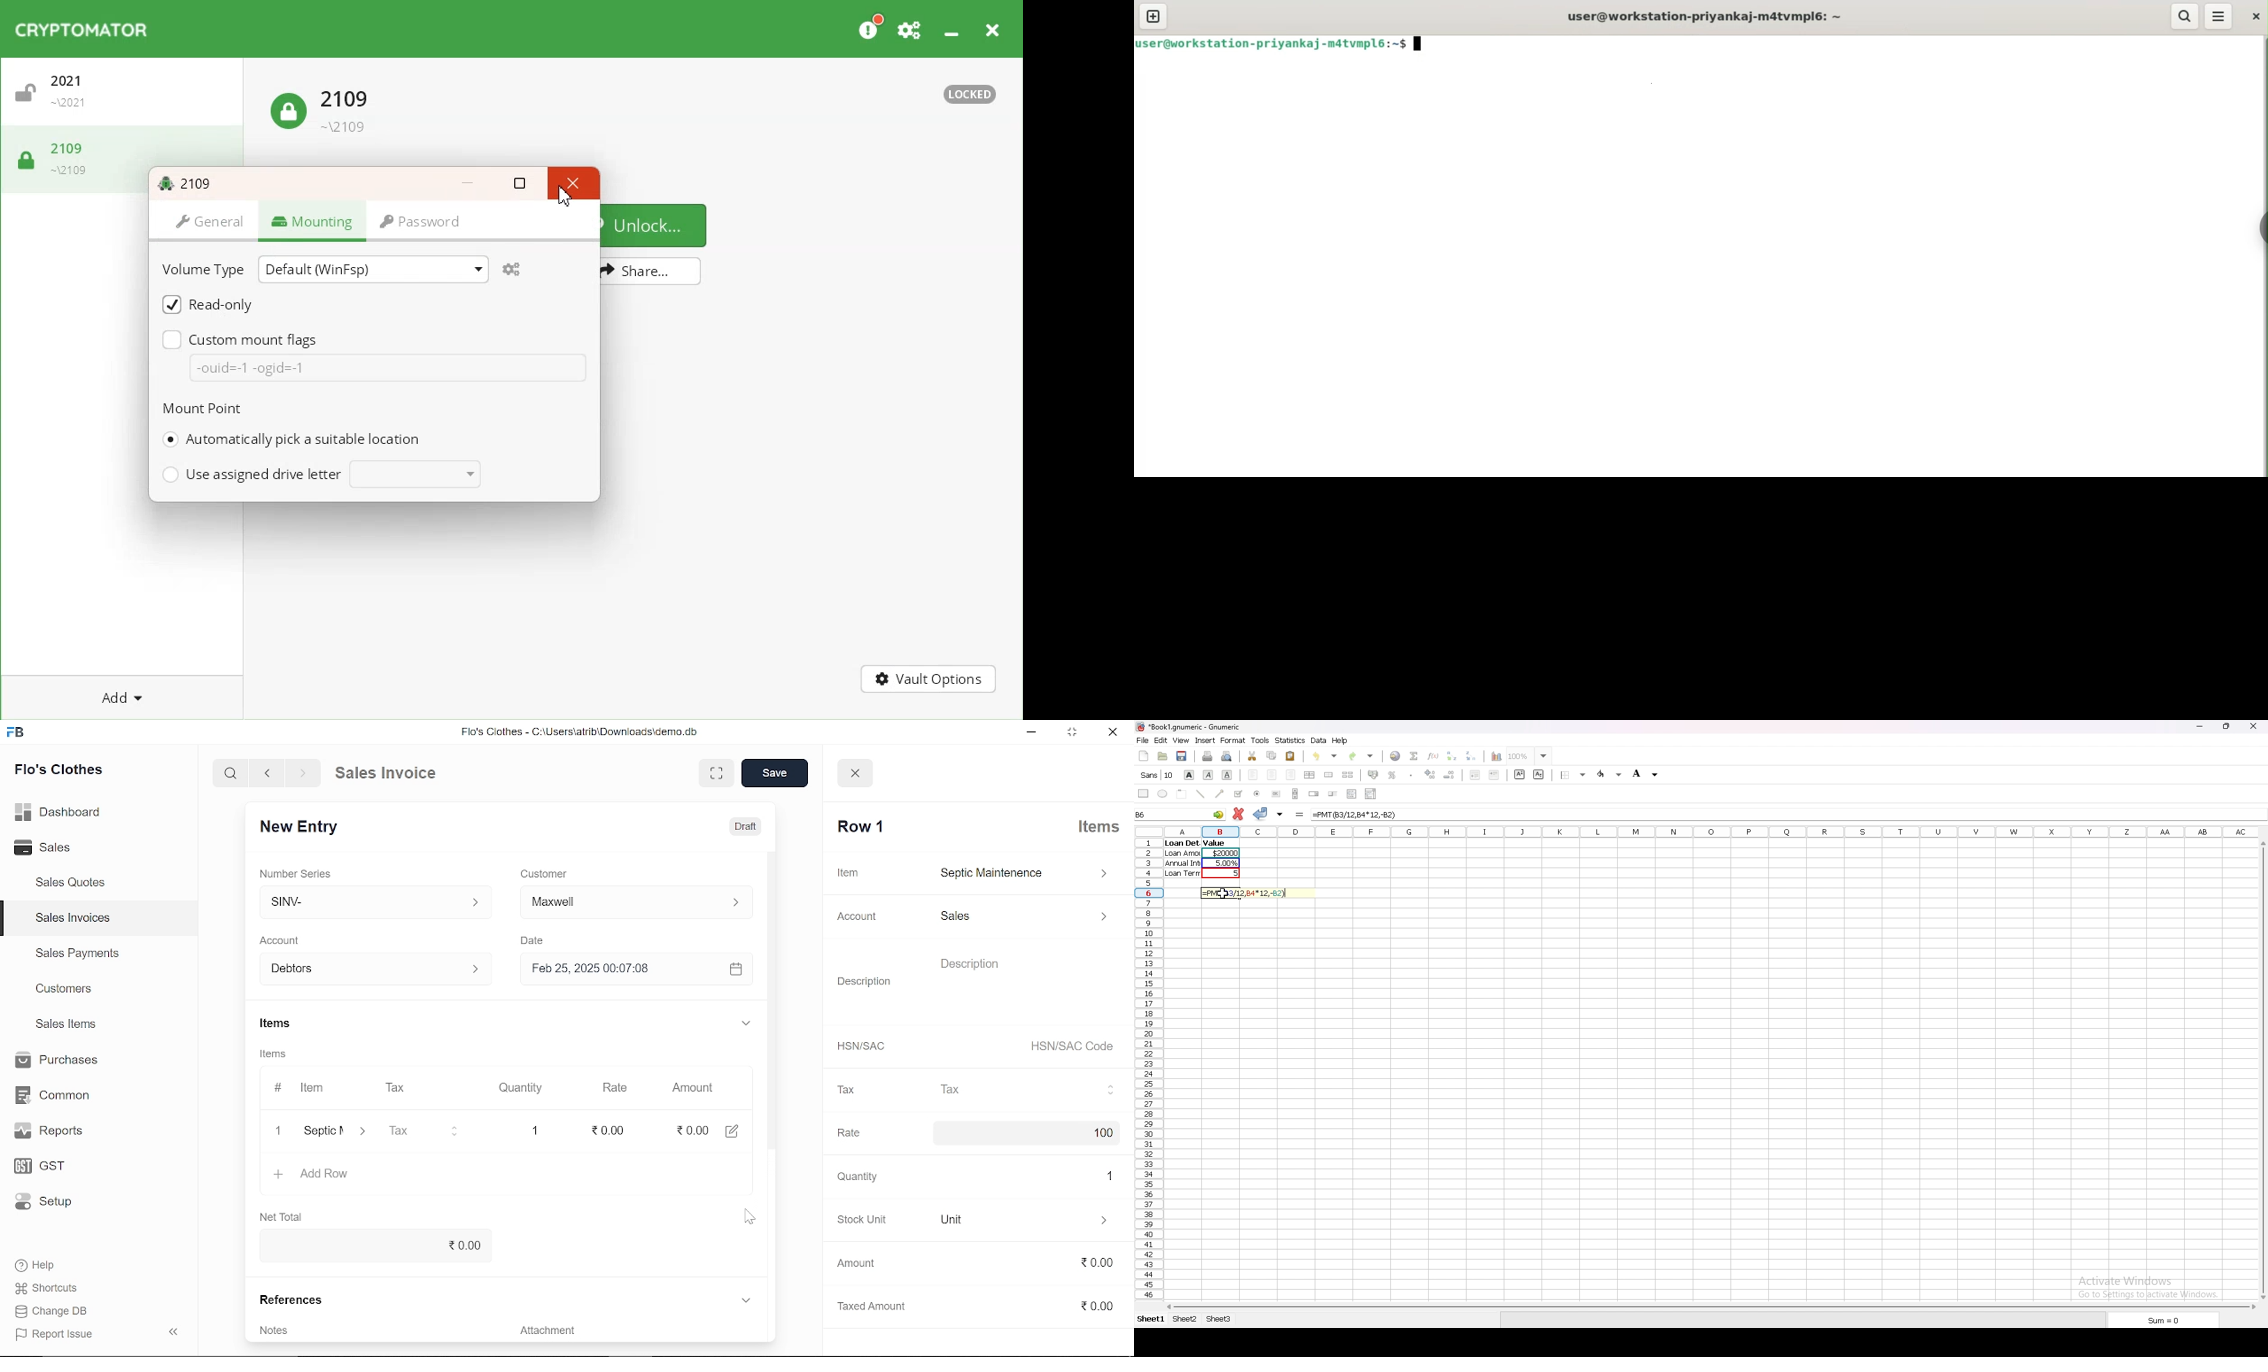 This screenshot has width=2268, height=1372. Describe the element at coordinates (910, 29) in the screenshot. I see `Preferences` at that location.